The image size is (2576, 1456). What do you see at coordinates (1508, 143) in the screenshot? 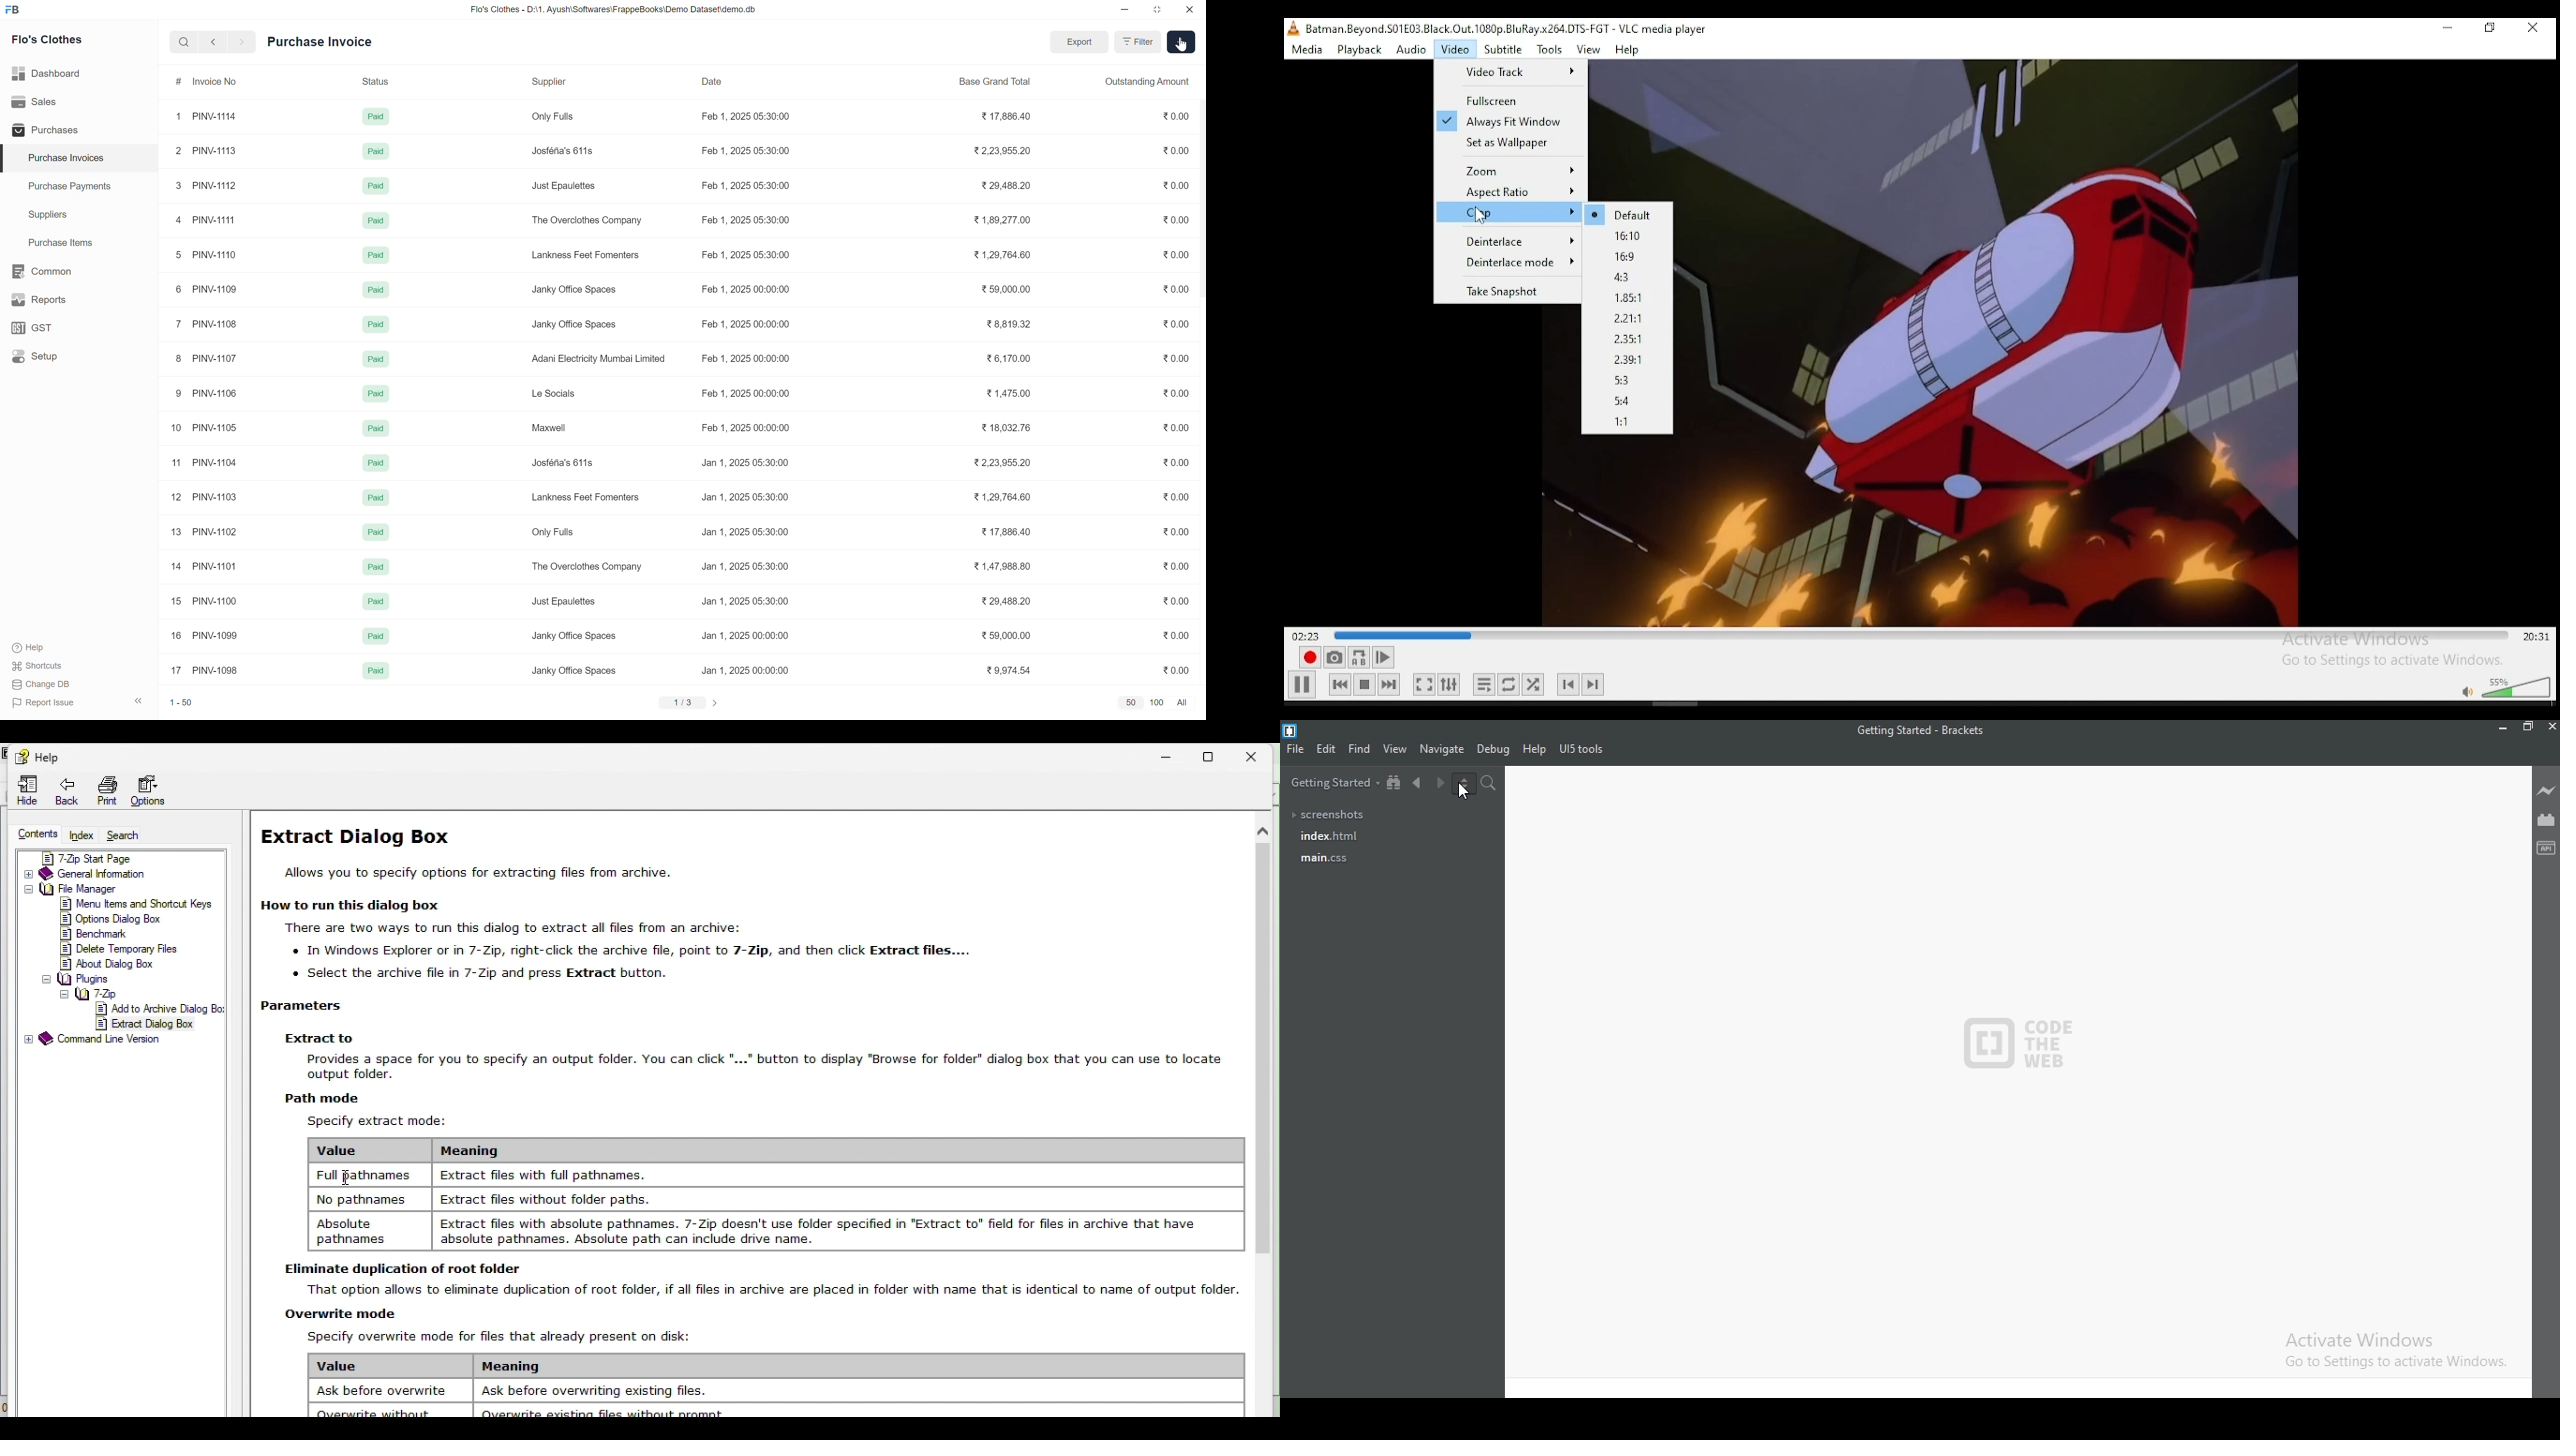
I see `Set as wallpaper` at bounding box center [1508, 143].